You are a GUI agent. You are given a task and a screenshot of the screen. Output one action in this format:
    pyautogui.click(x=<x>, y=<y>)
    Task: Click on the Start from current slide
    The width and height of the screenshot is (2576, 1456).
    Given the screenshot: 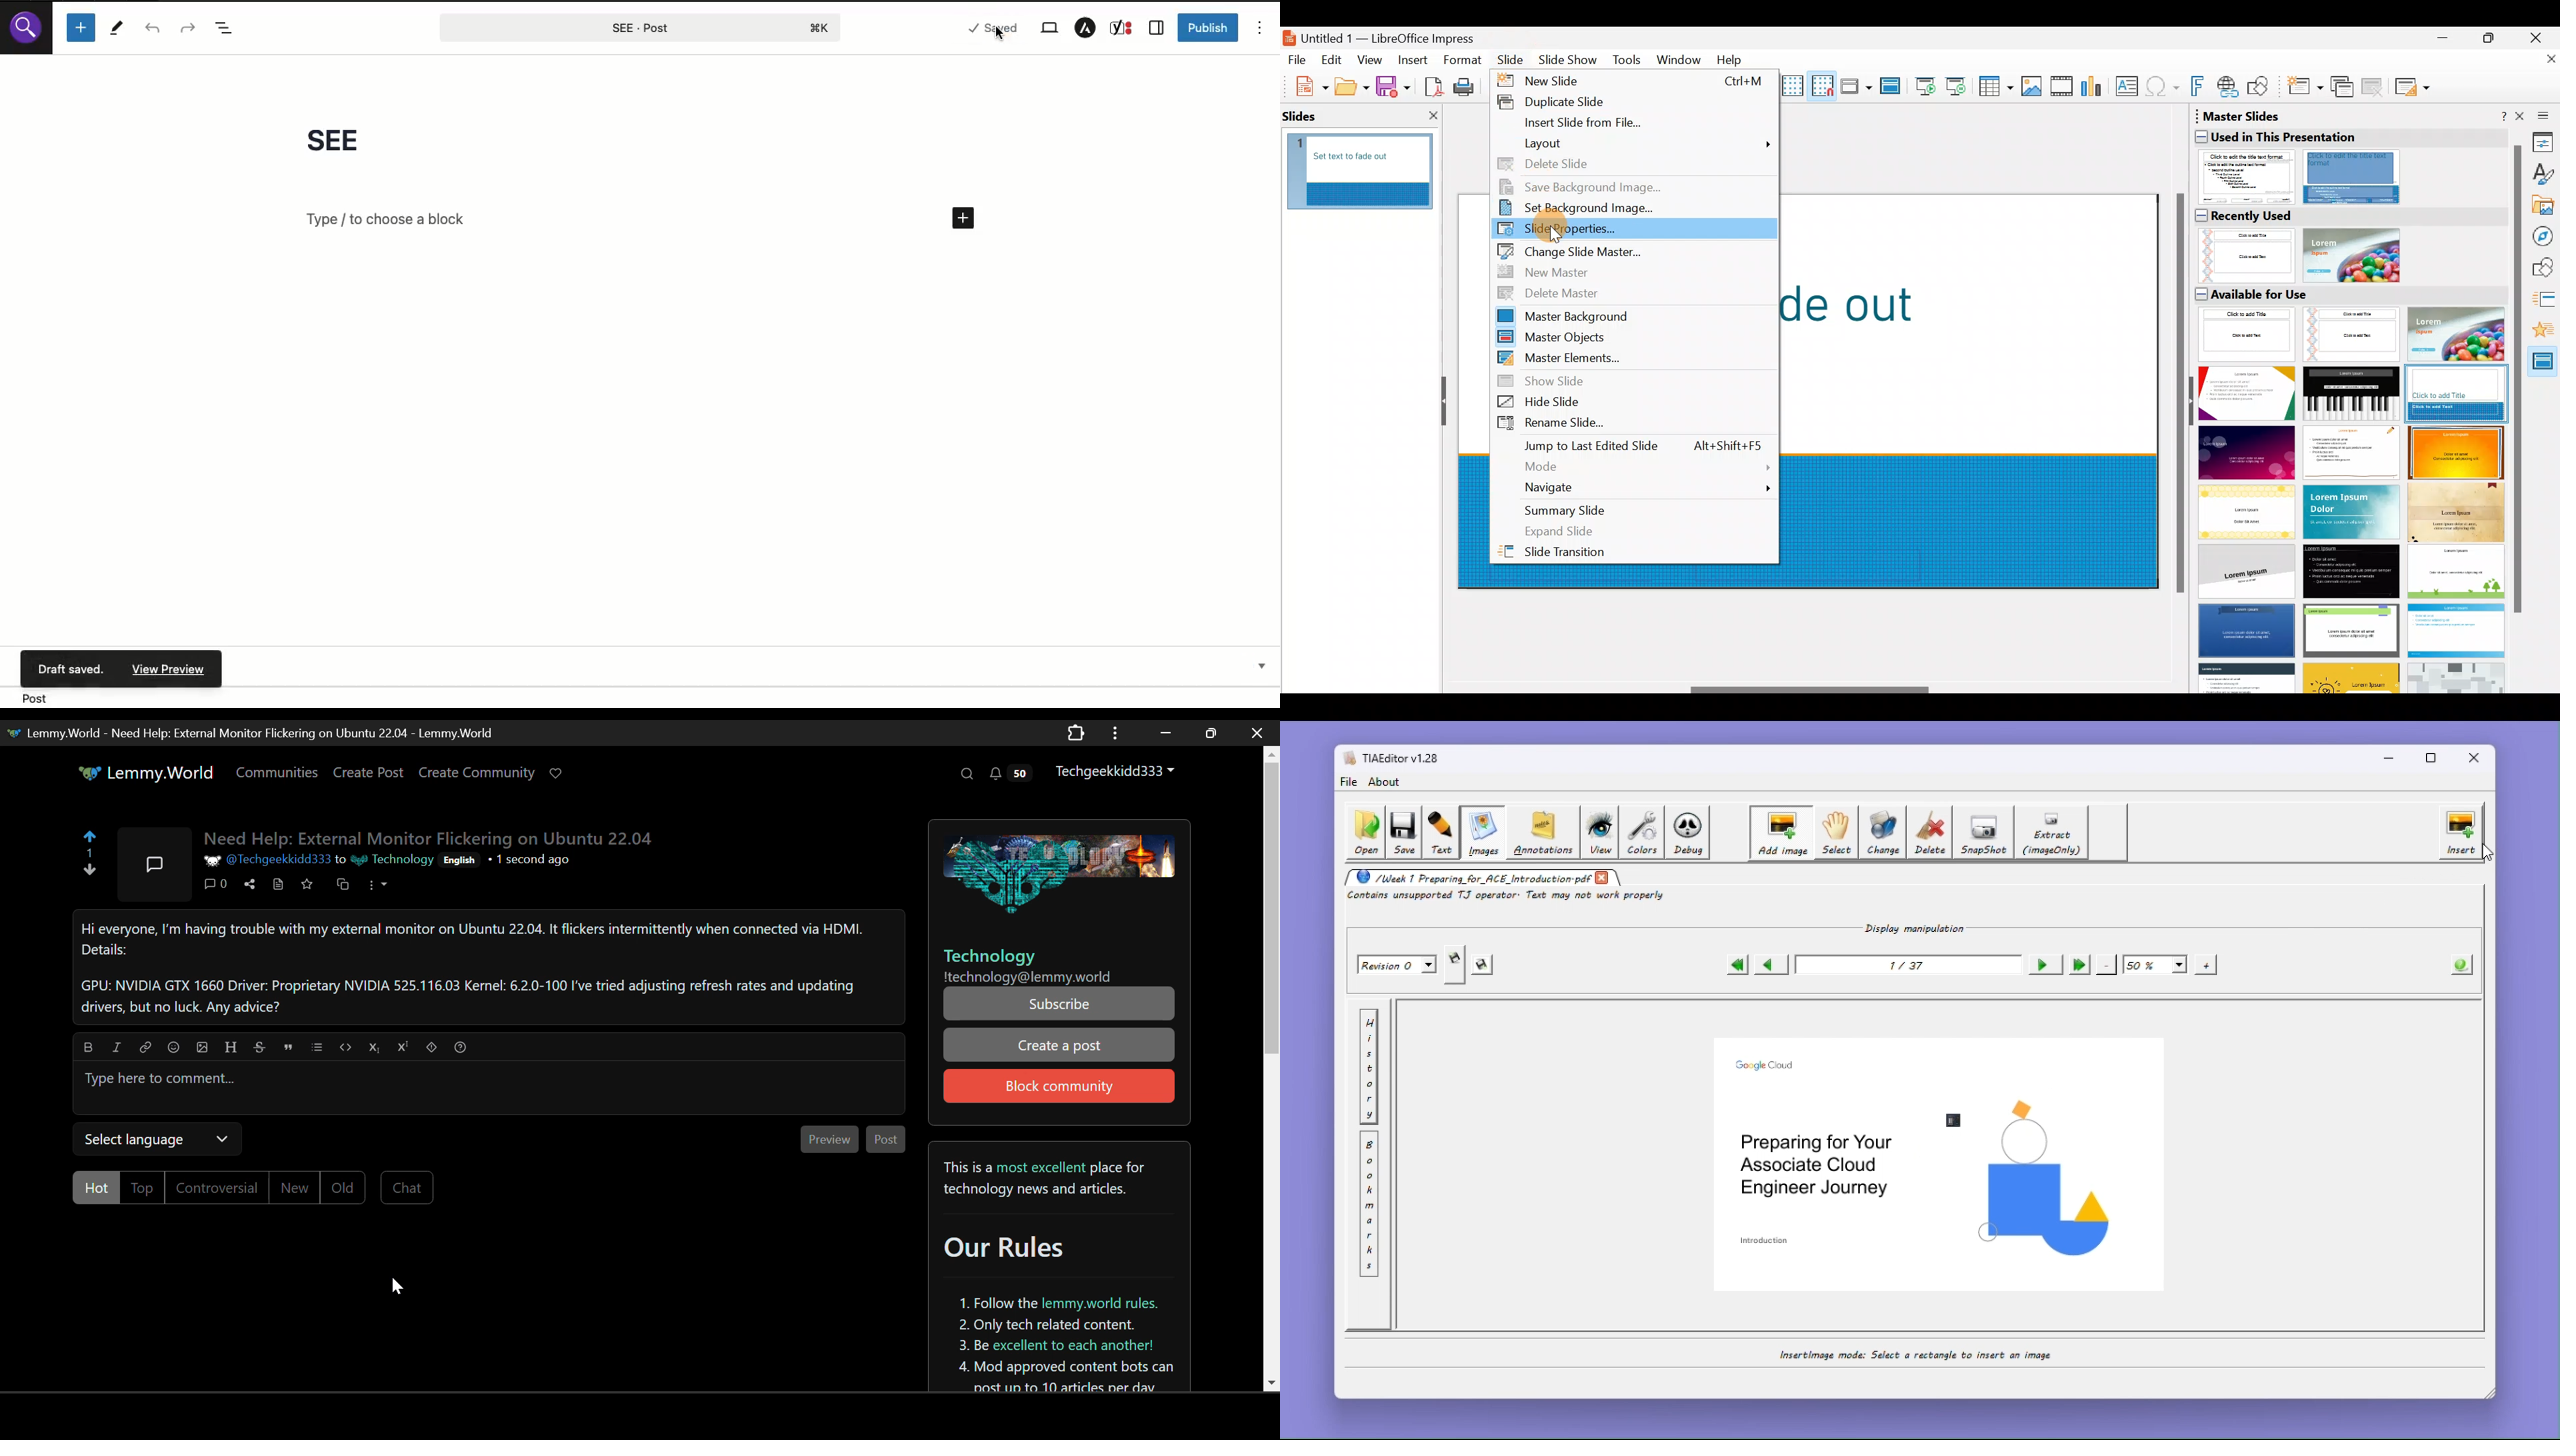 What is the action you would take?
    pyautogui.click(x=1959, y=85)
    